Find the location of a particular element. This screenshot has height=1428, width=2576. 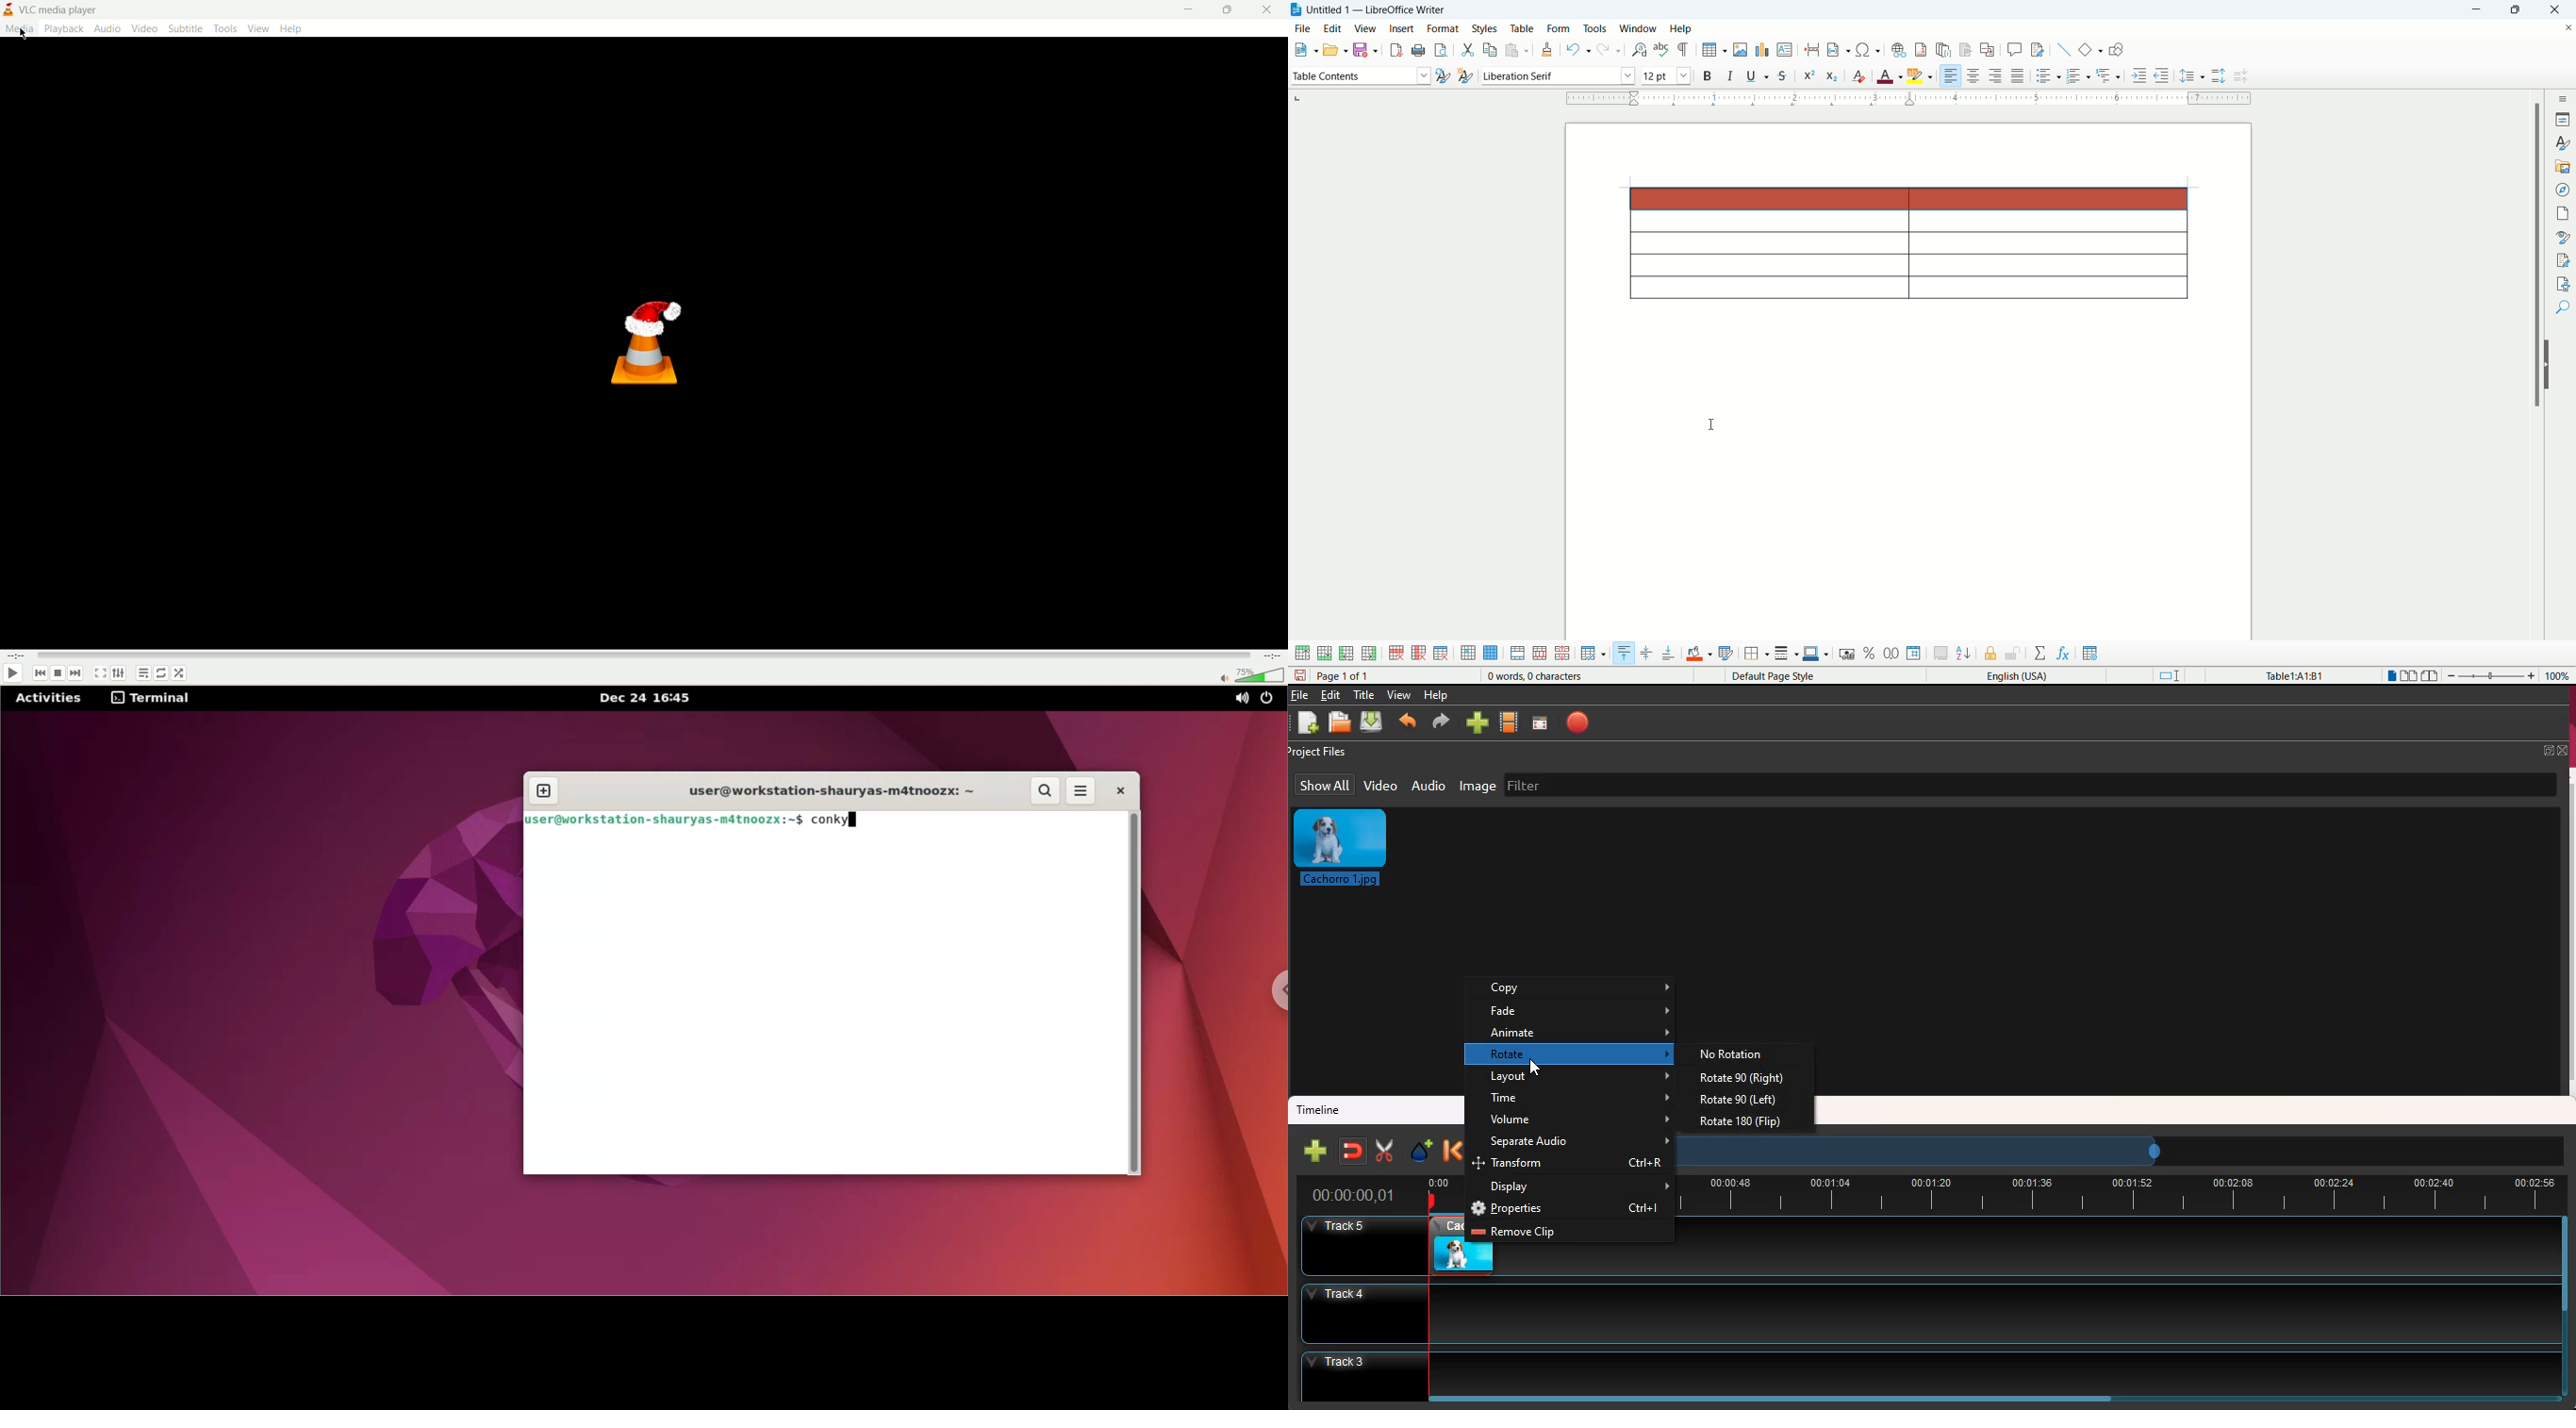

percent format is located at coordinates (1871, 654).